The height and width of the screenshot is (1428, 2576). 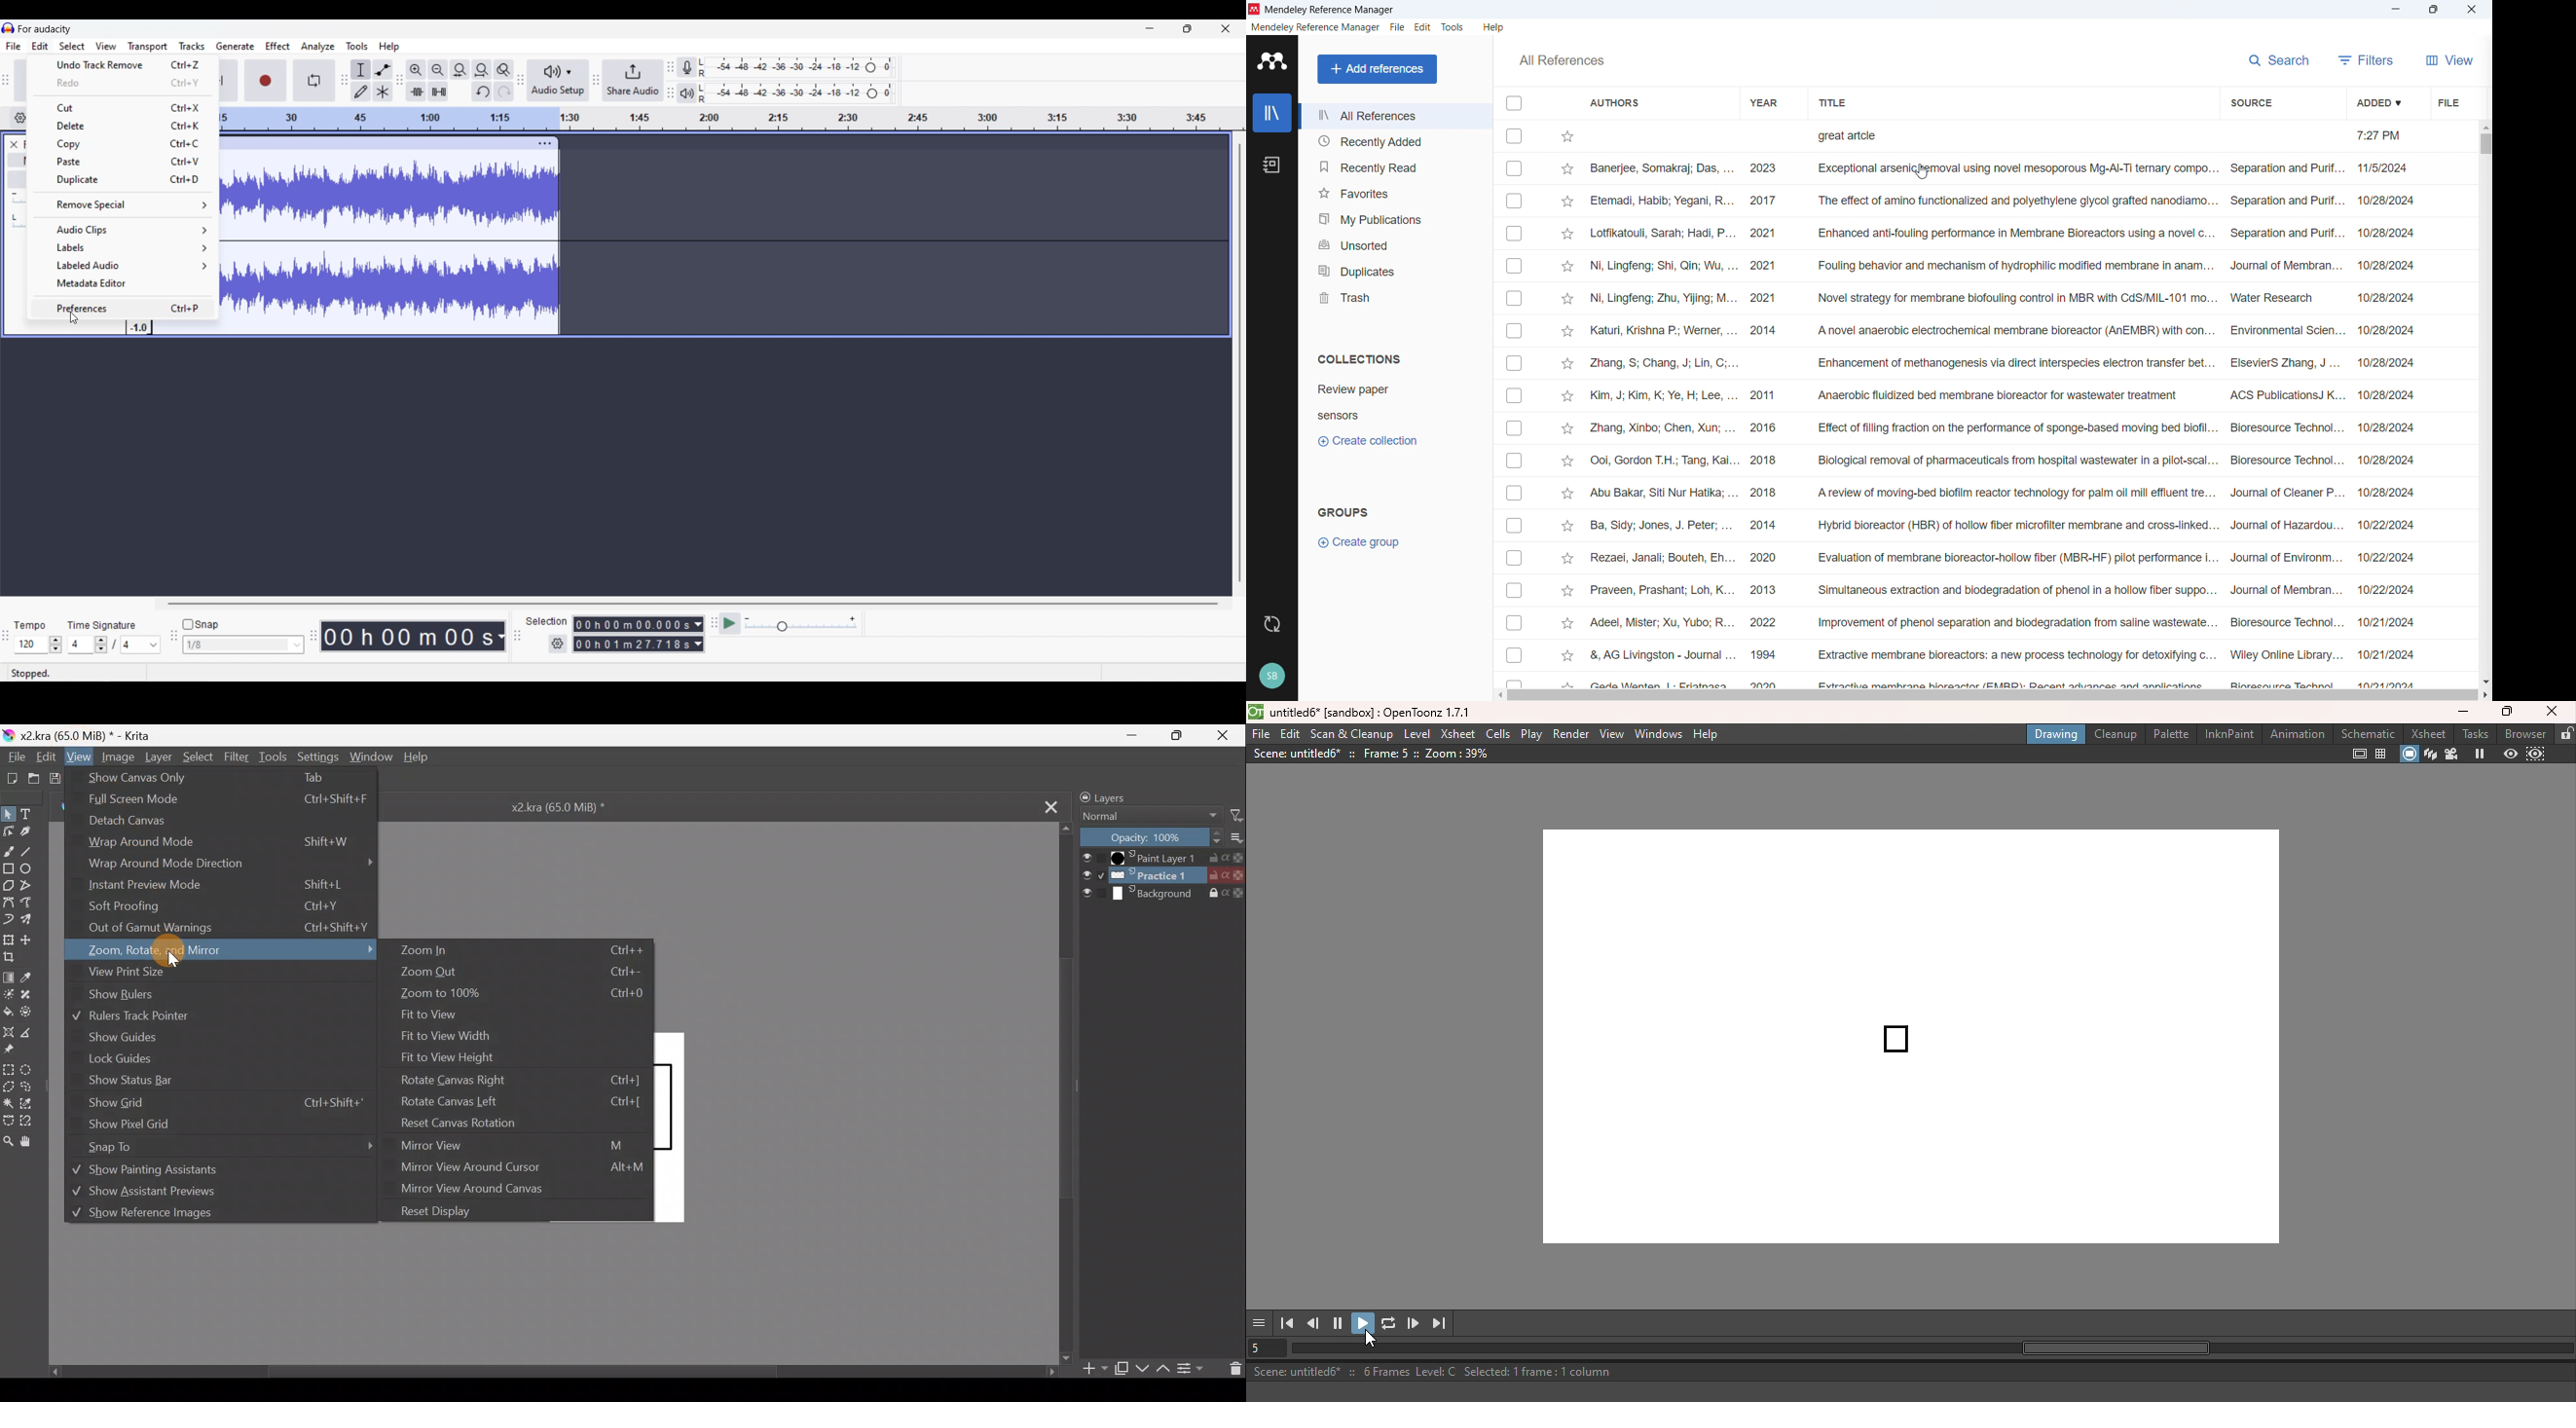 I want to click on selection, so click(x=546, y=621).